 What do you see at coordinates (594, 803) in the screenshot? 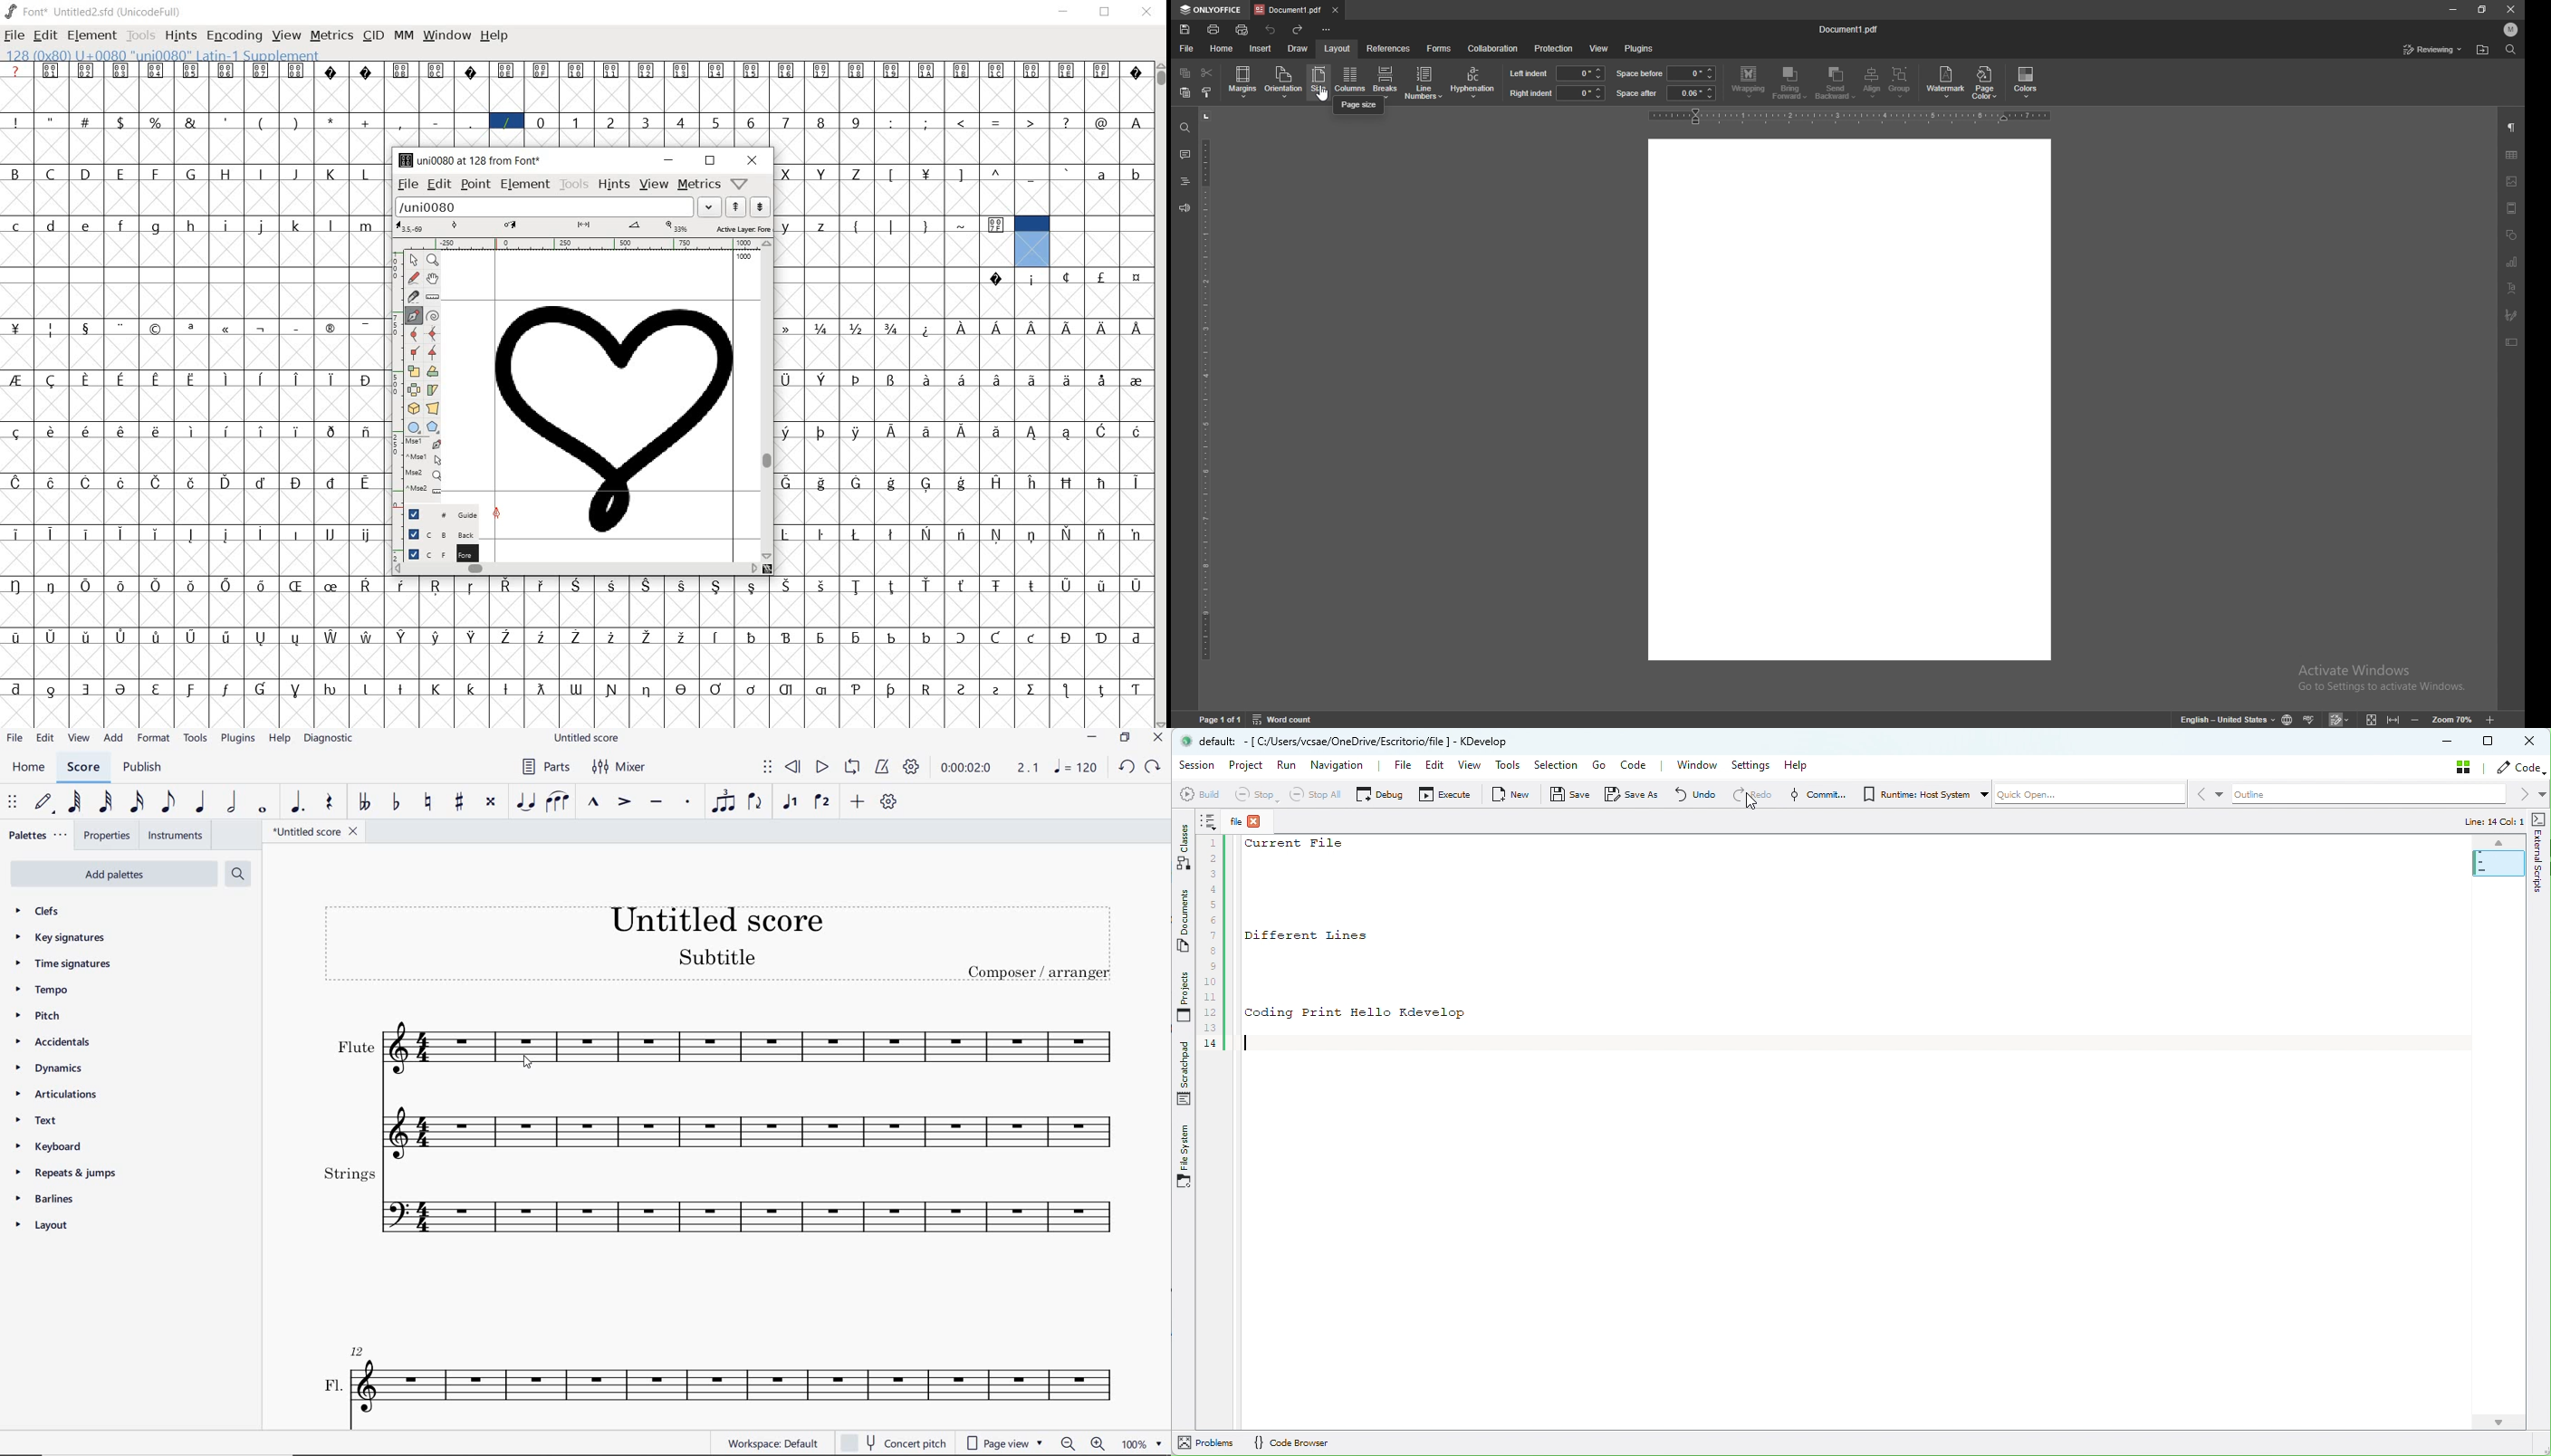
I see `MARCATO` at bounding box center [594, 803].